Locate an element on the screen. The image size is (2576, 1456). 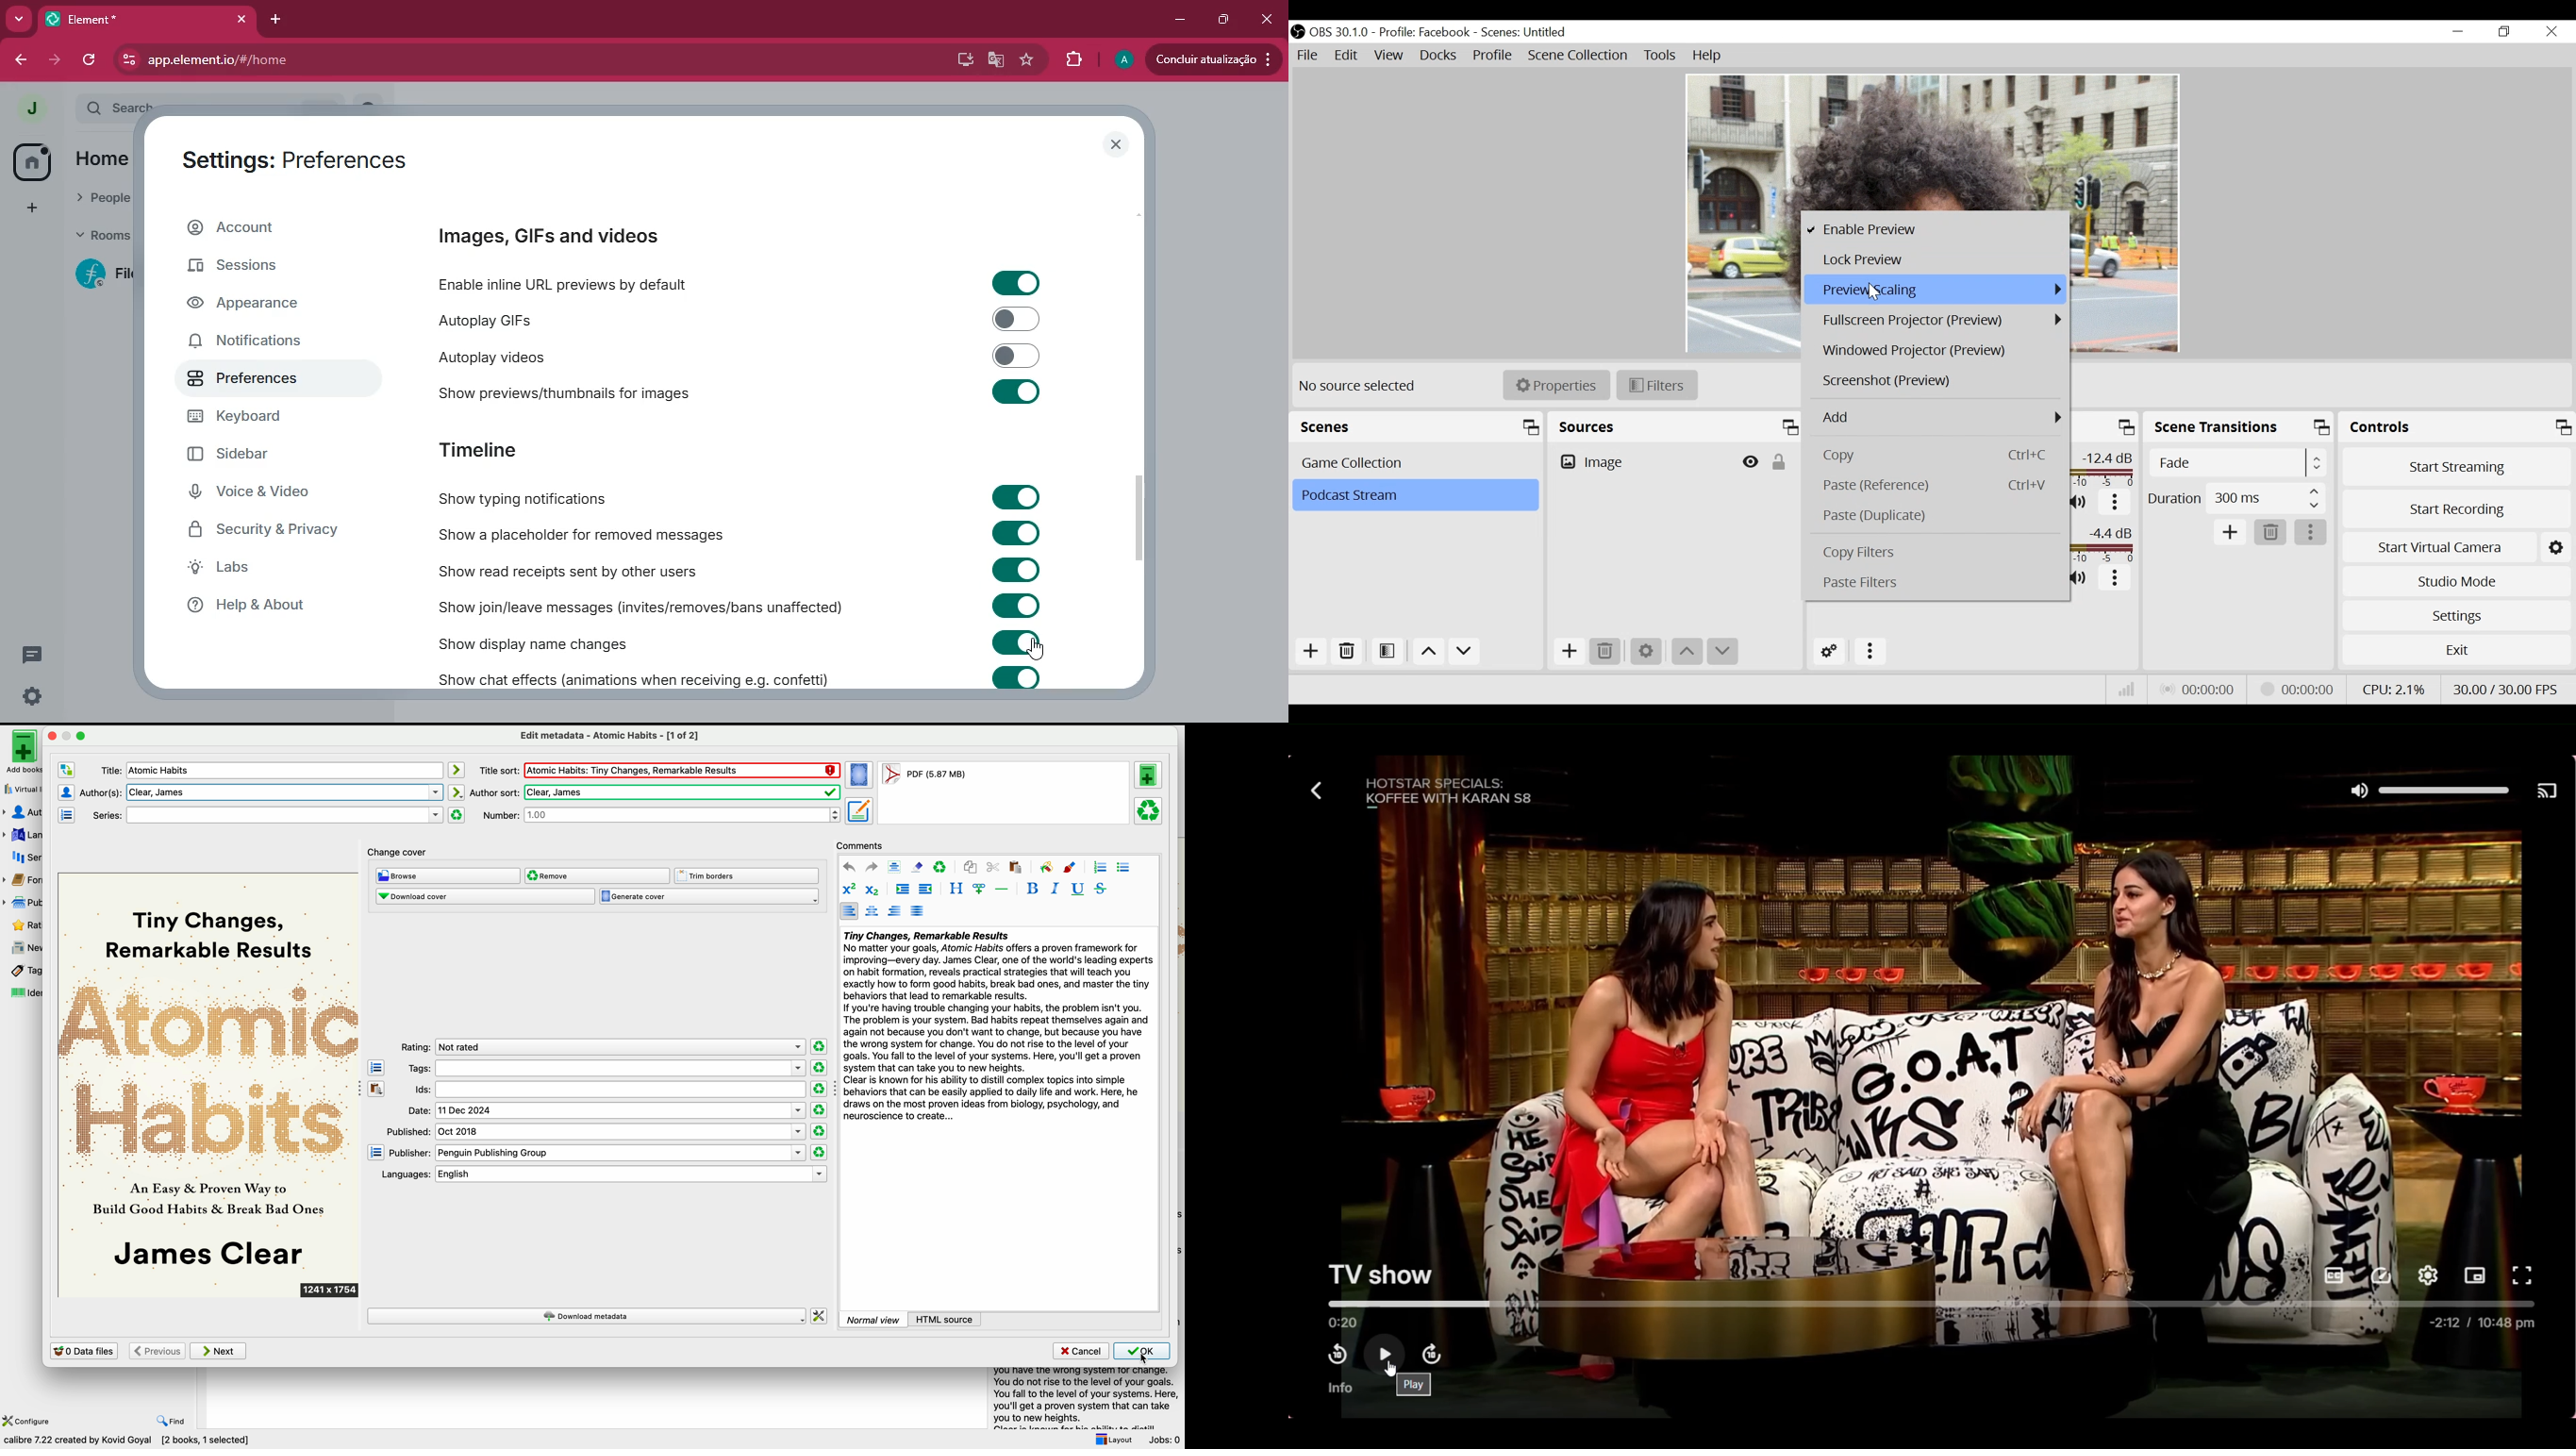
publisher is located at coordinates (597, 1153).